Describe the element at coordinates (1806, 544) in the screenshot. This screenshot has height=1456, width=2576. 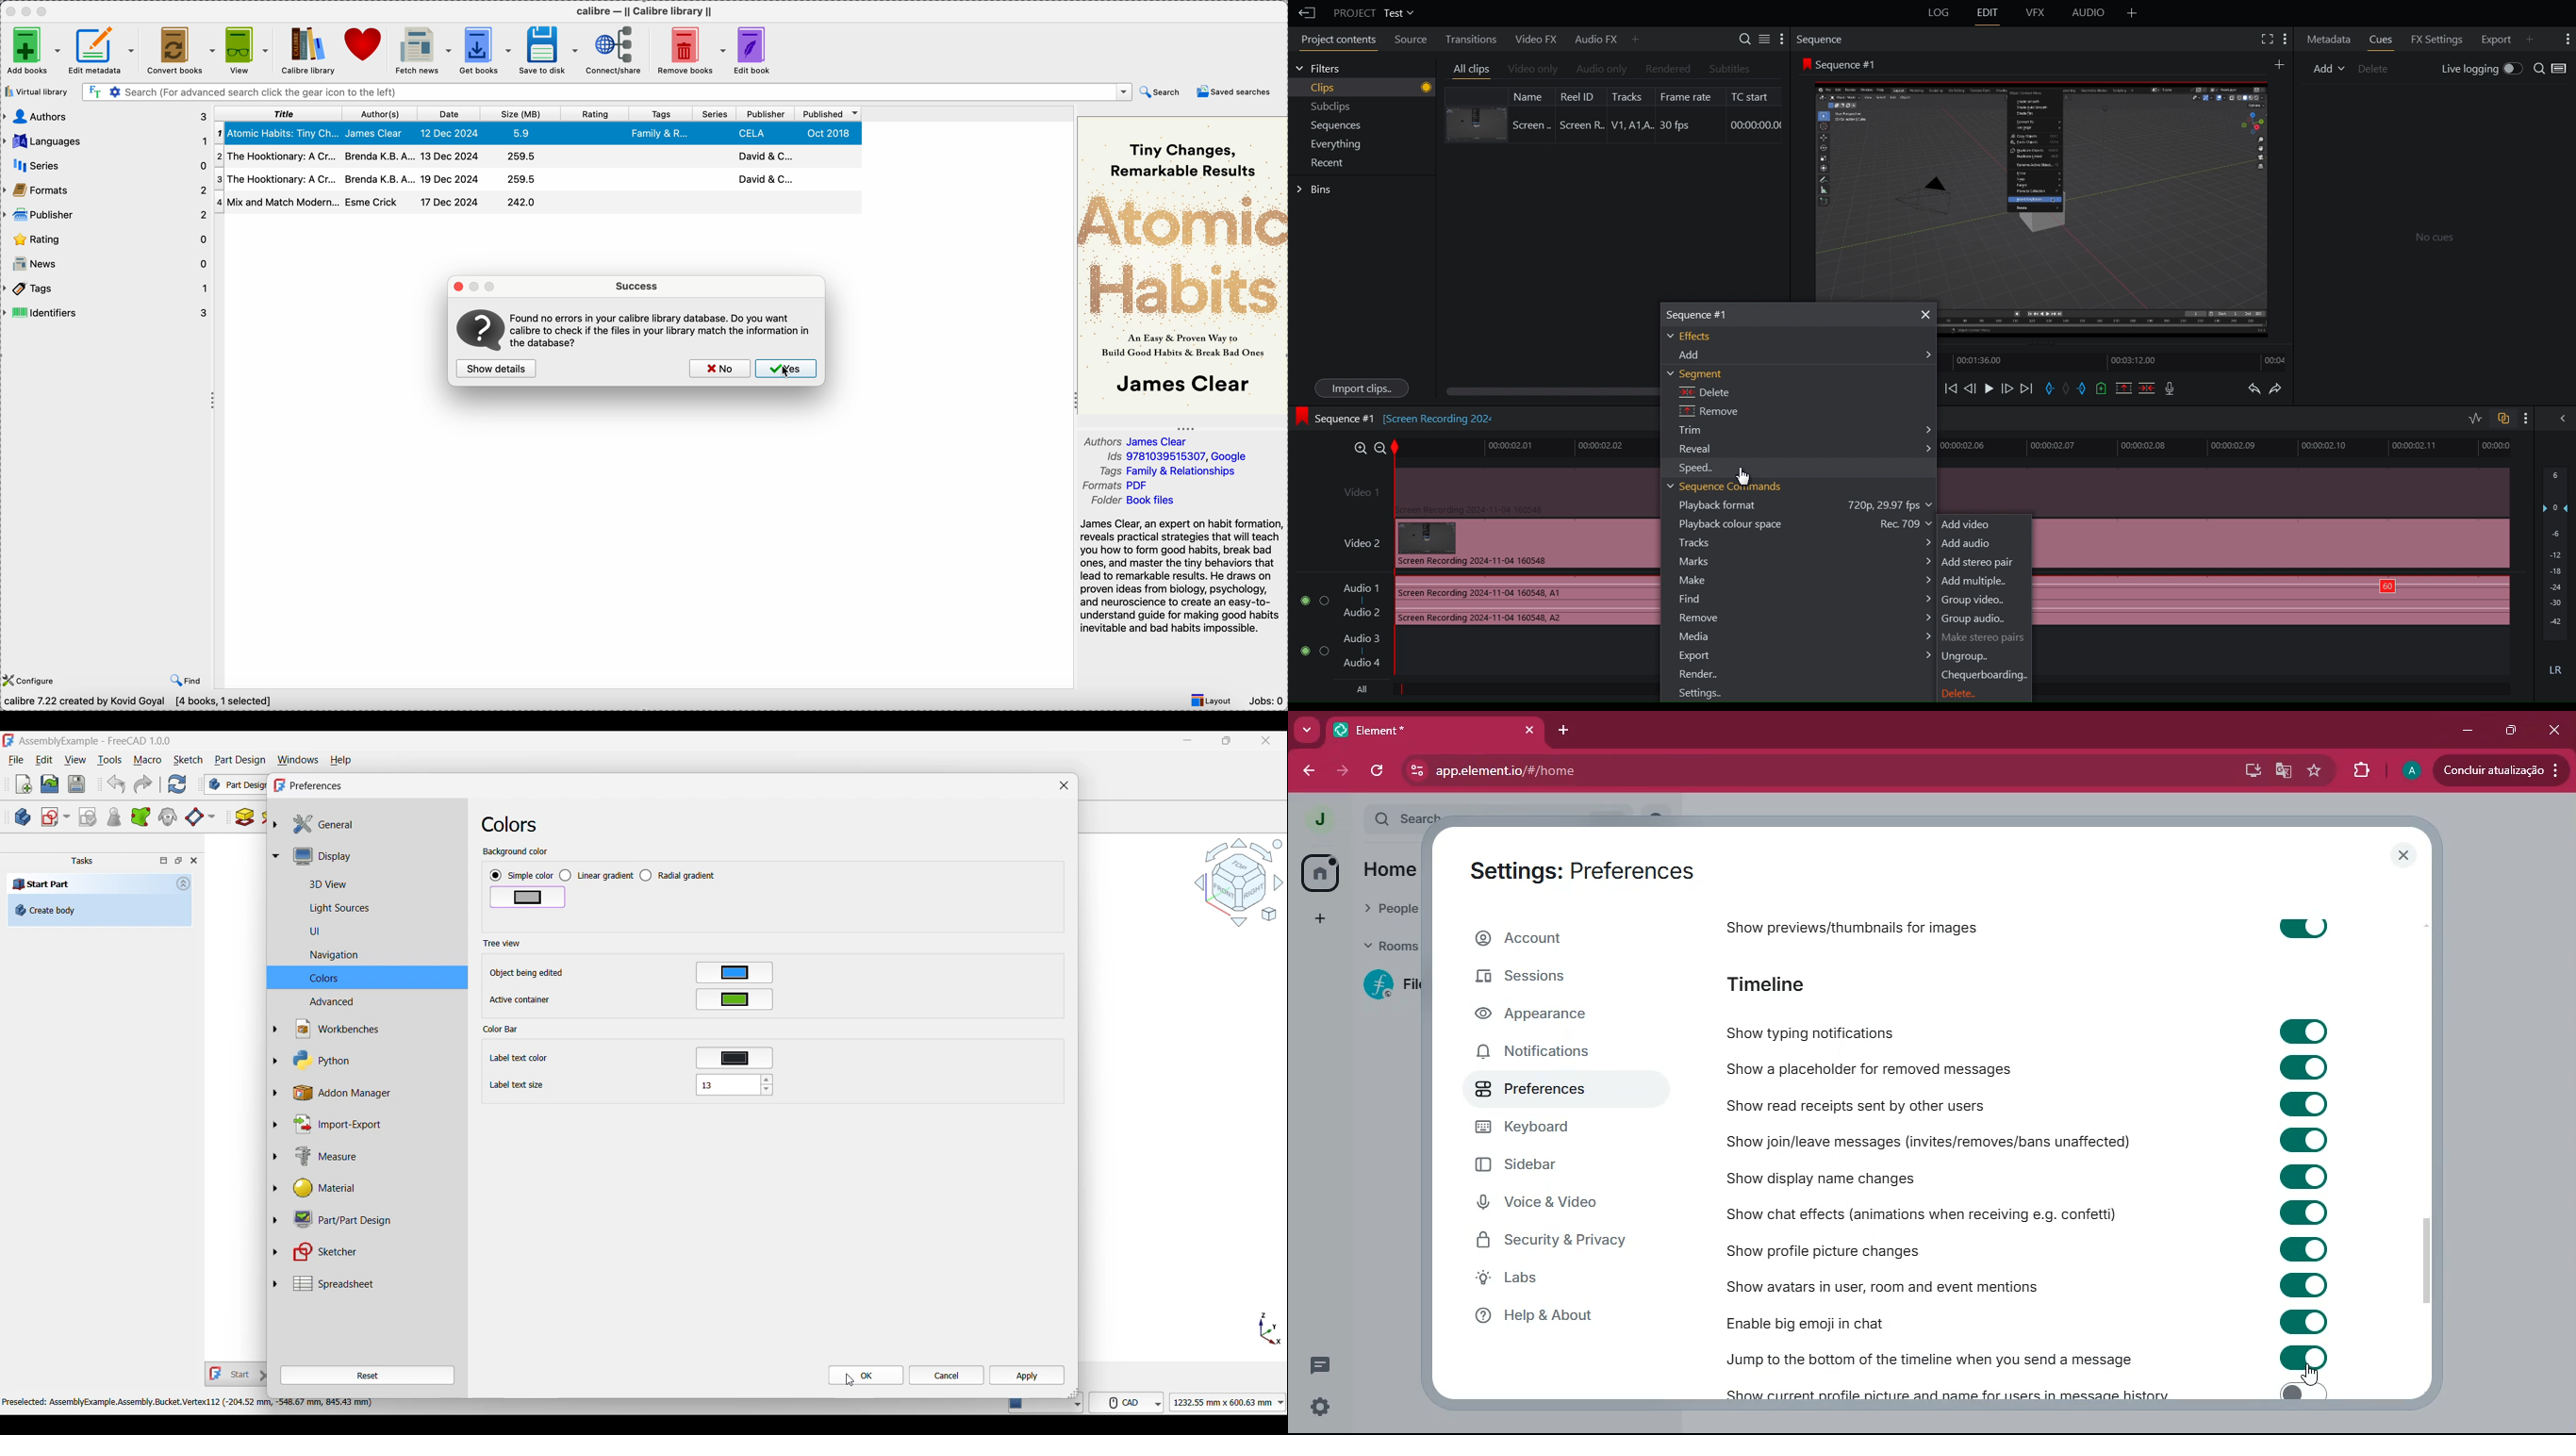
I see `Tracks` at that location.